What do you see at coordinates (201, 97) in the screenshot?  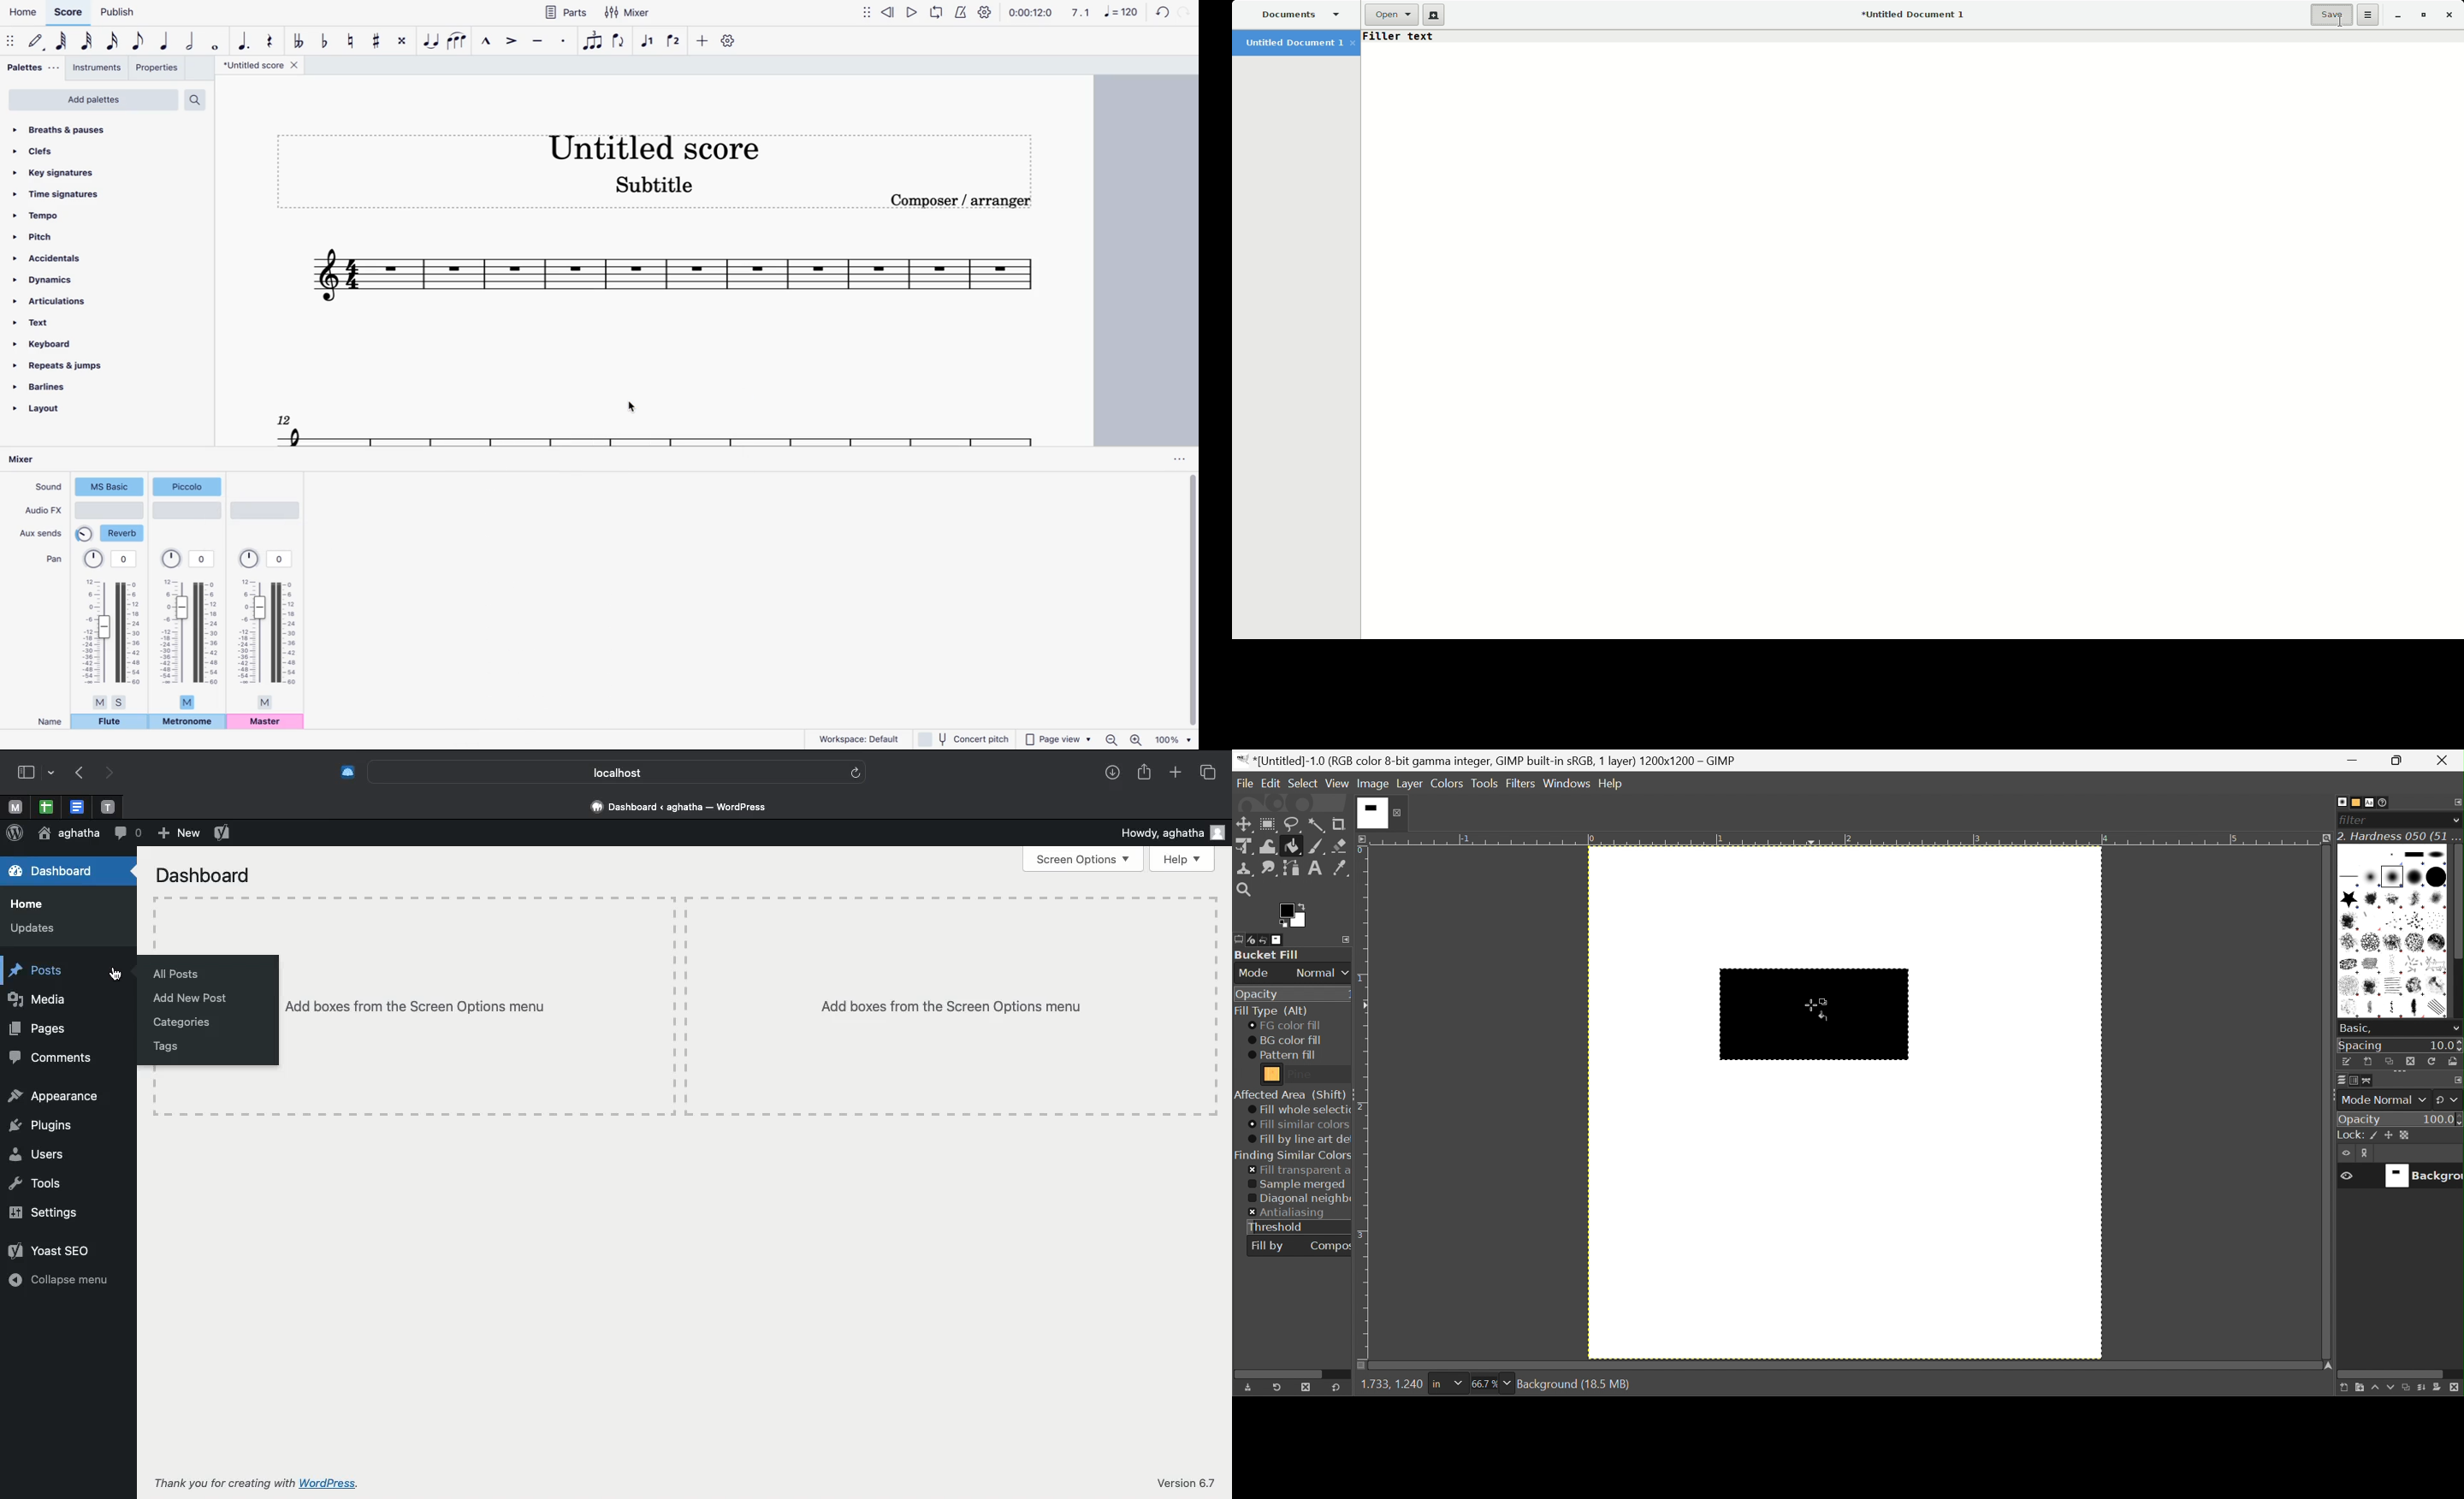 I see `search` at bounding box center [201, 97].